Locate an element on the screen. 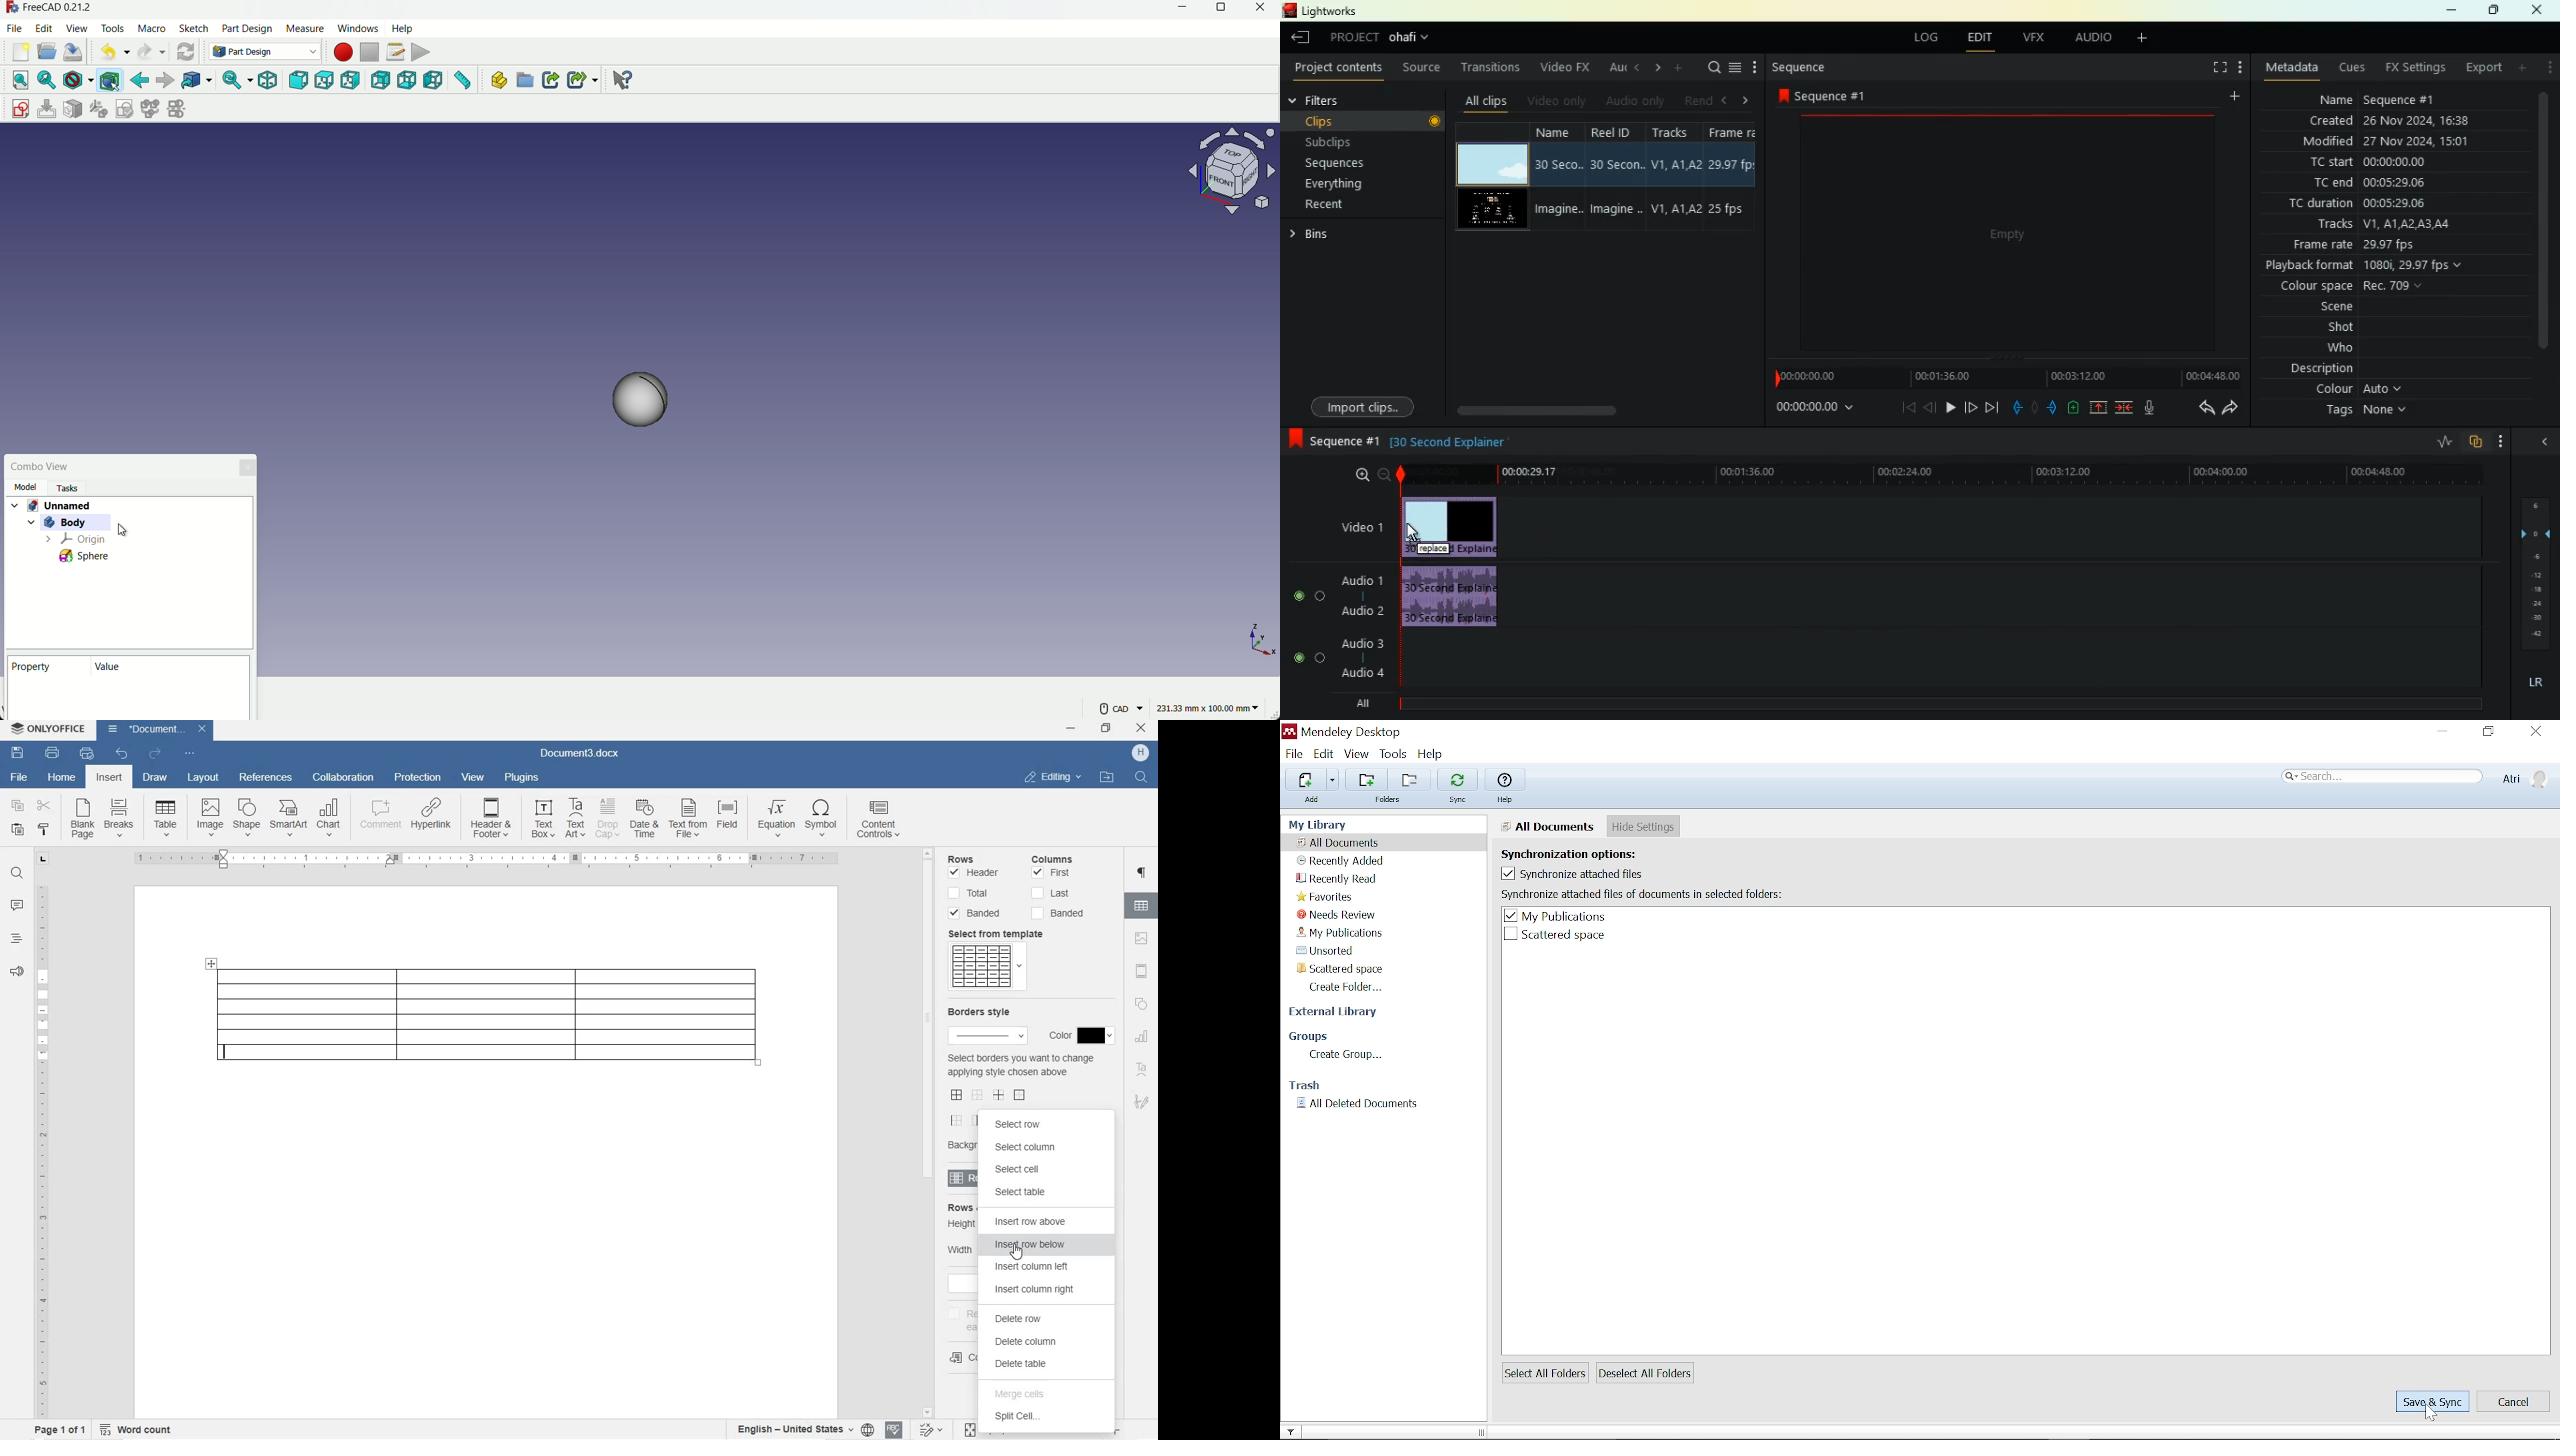  mirror sketch is located at coordinates (177, 109).